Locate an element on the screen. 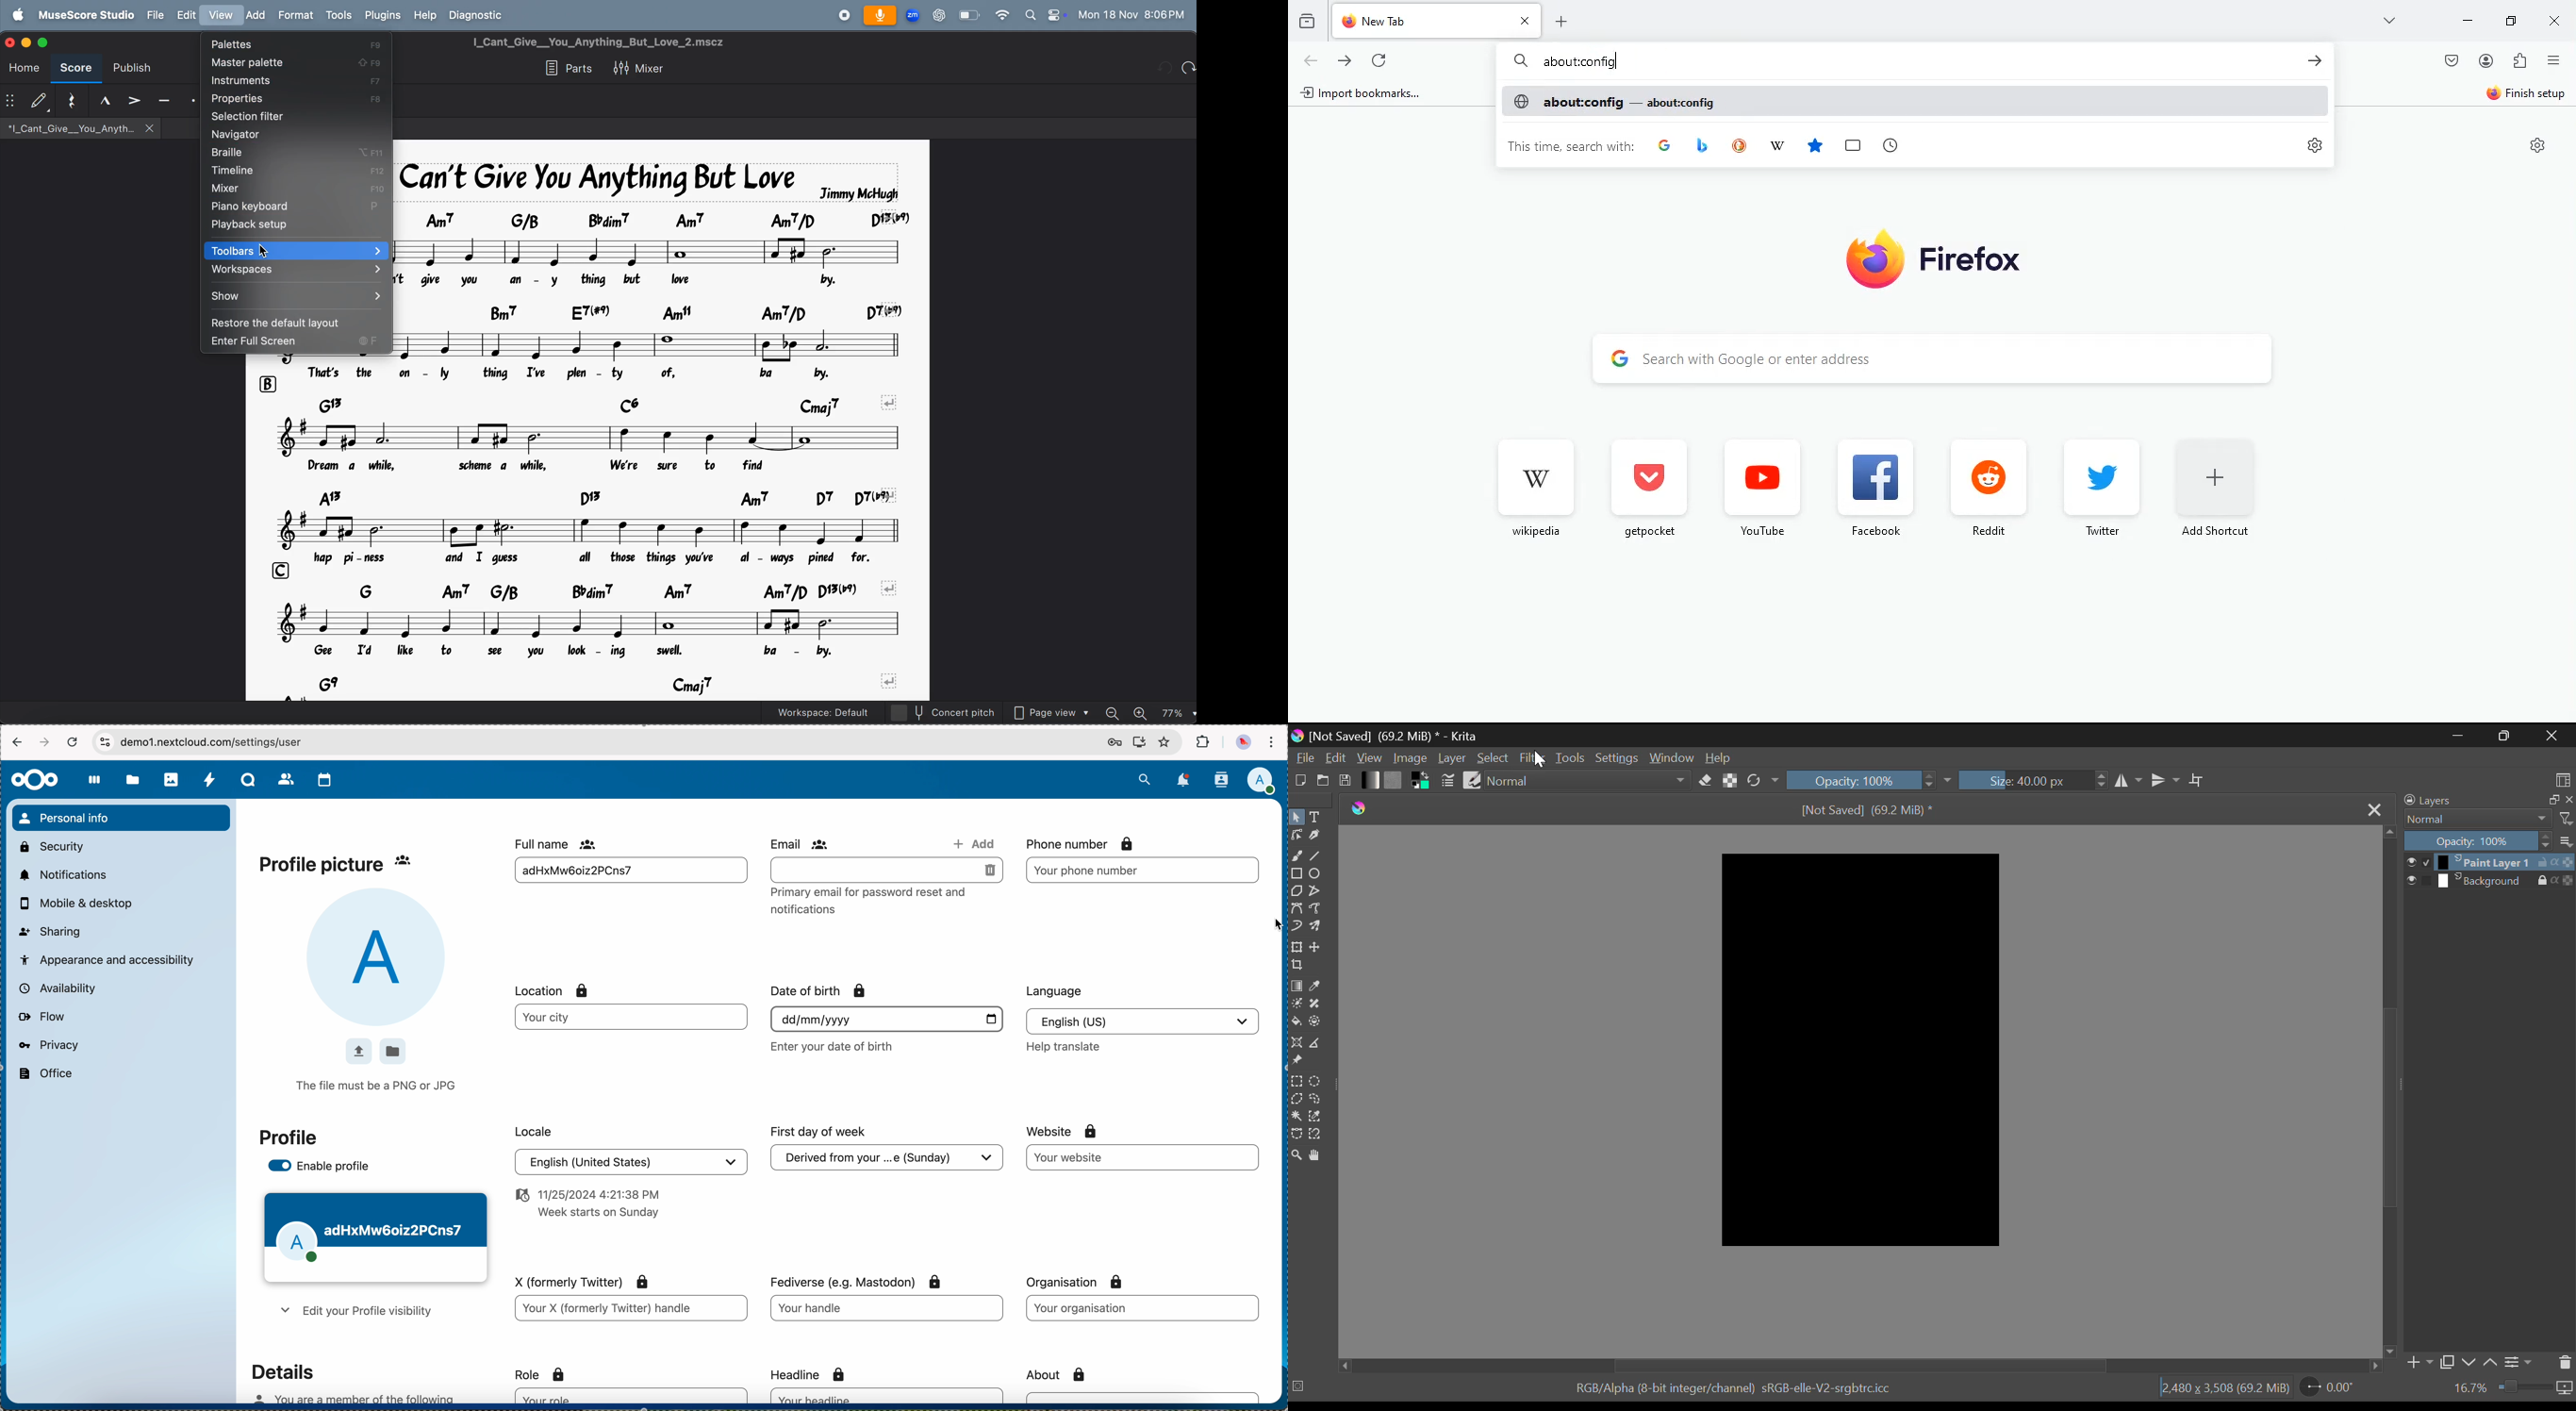  sharing is located at coordinates (51, 931).